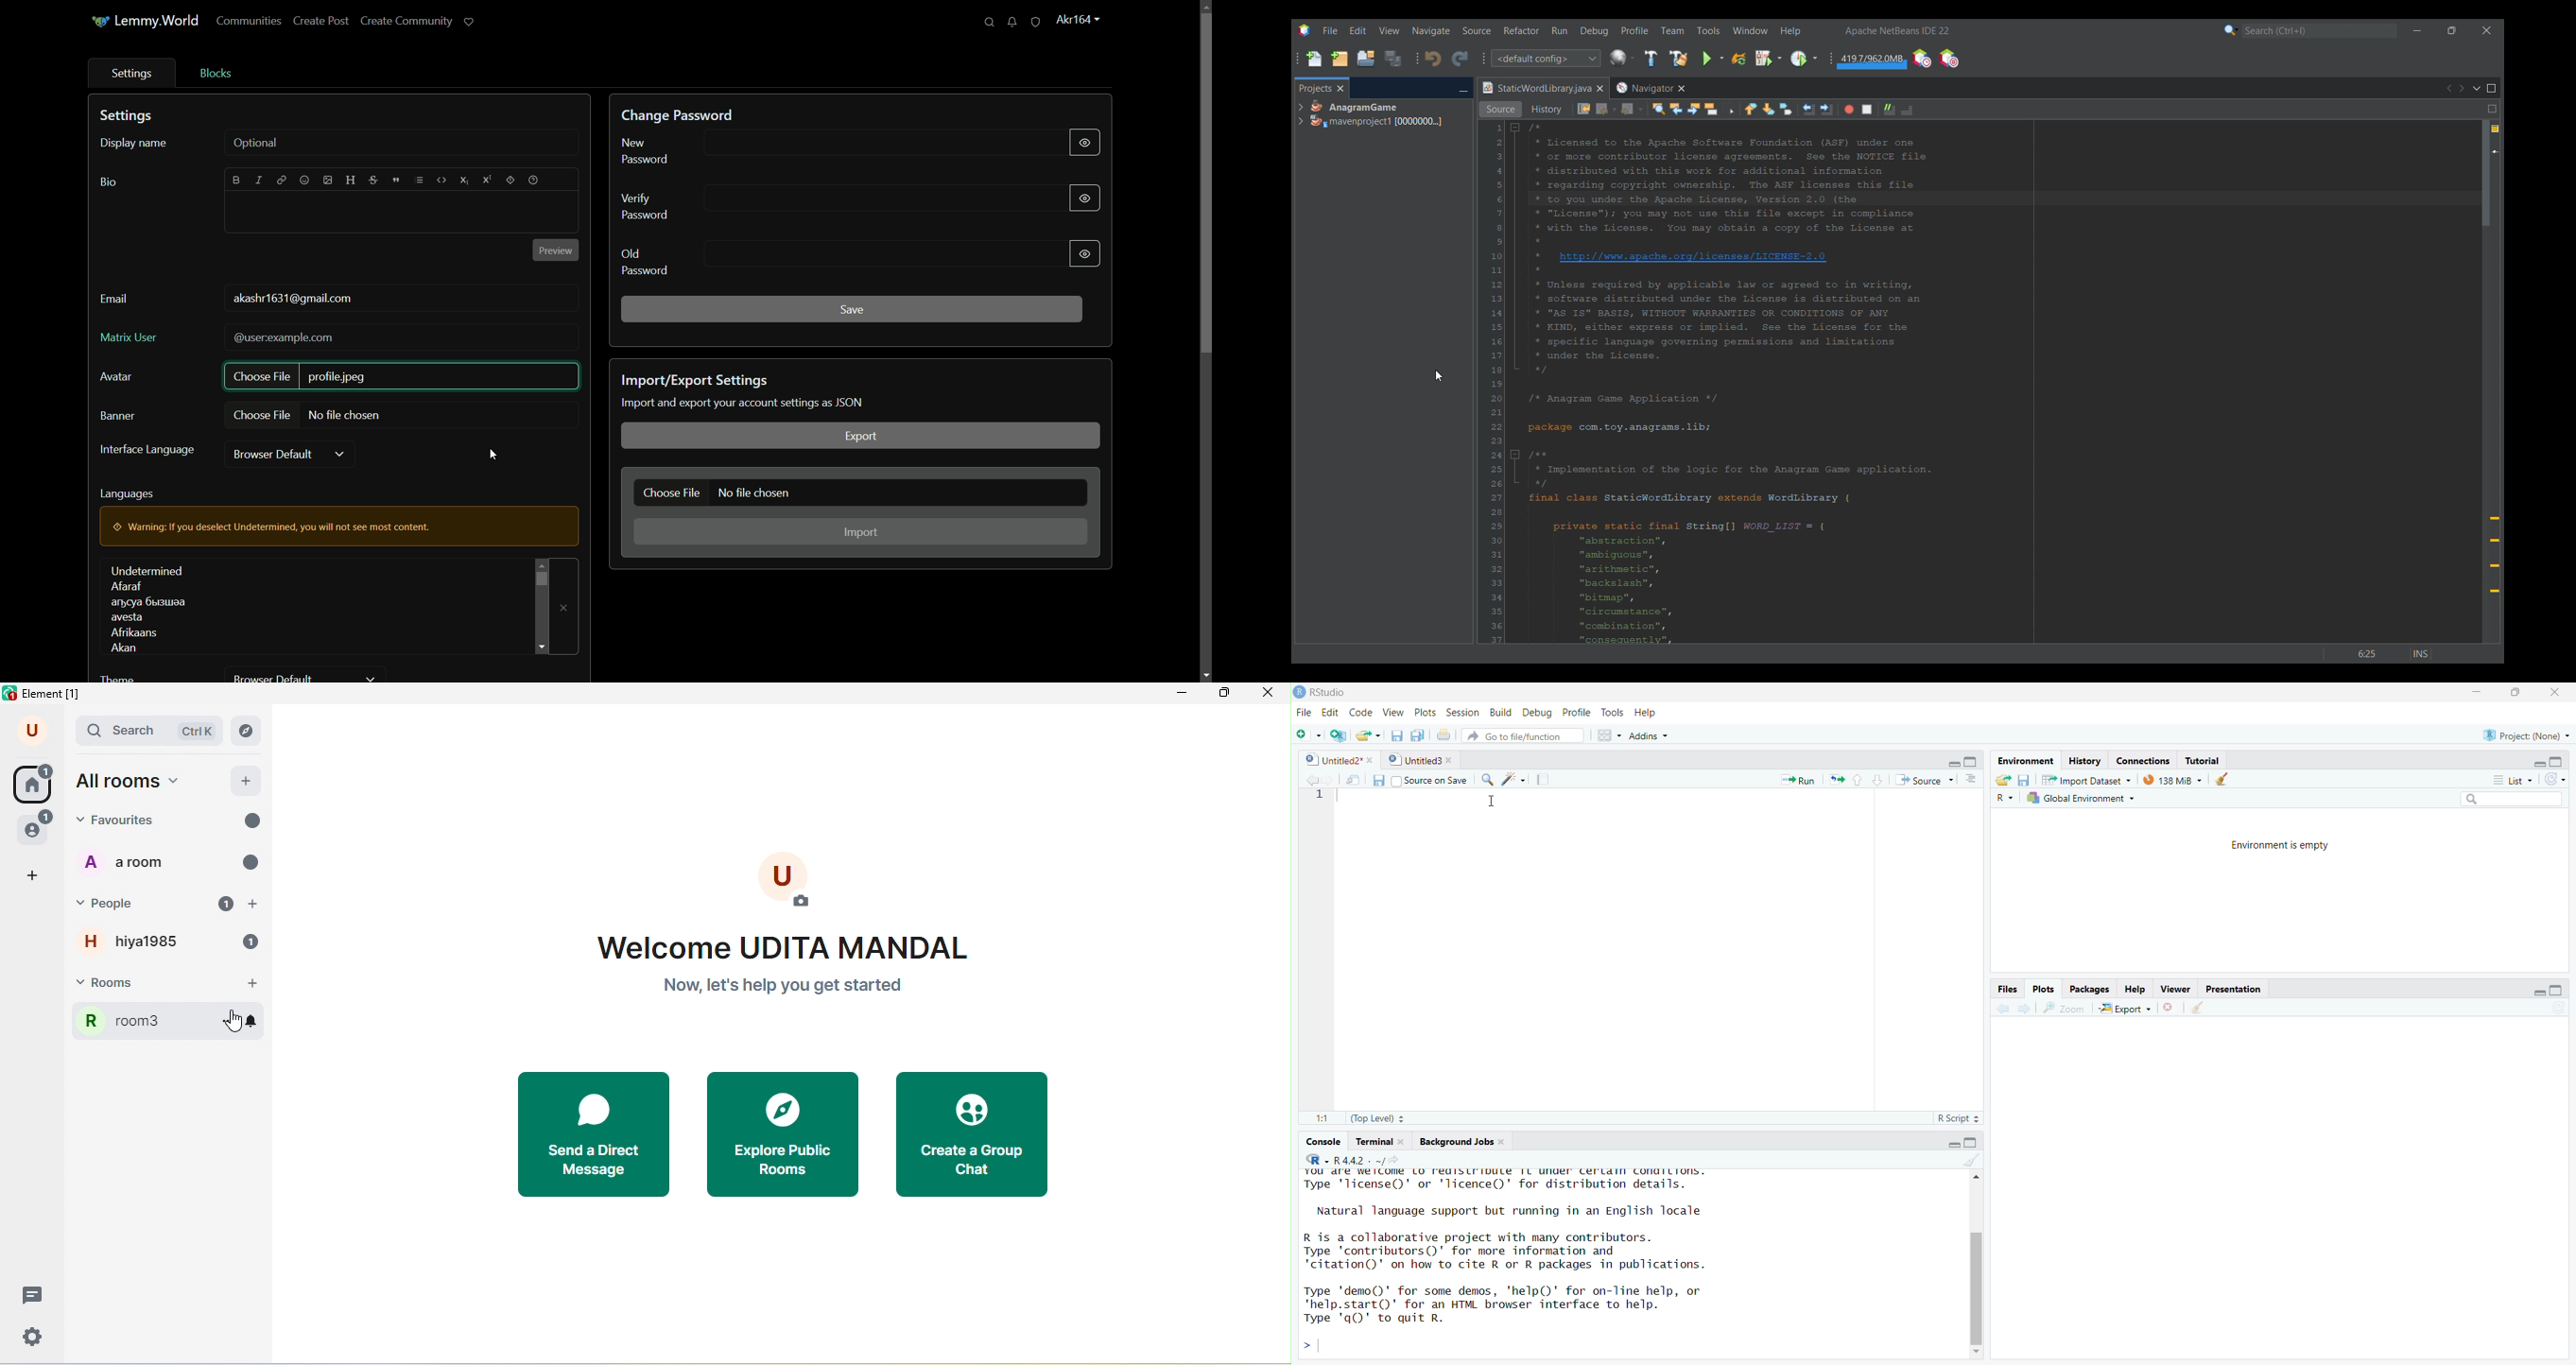 The image size is (2576, 1372). Describe the element at coordinates (1446, 736) in the screenshot. I see `Print current doc` at that location.